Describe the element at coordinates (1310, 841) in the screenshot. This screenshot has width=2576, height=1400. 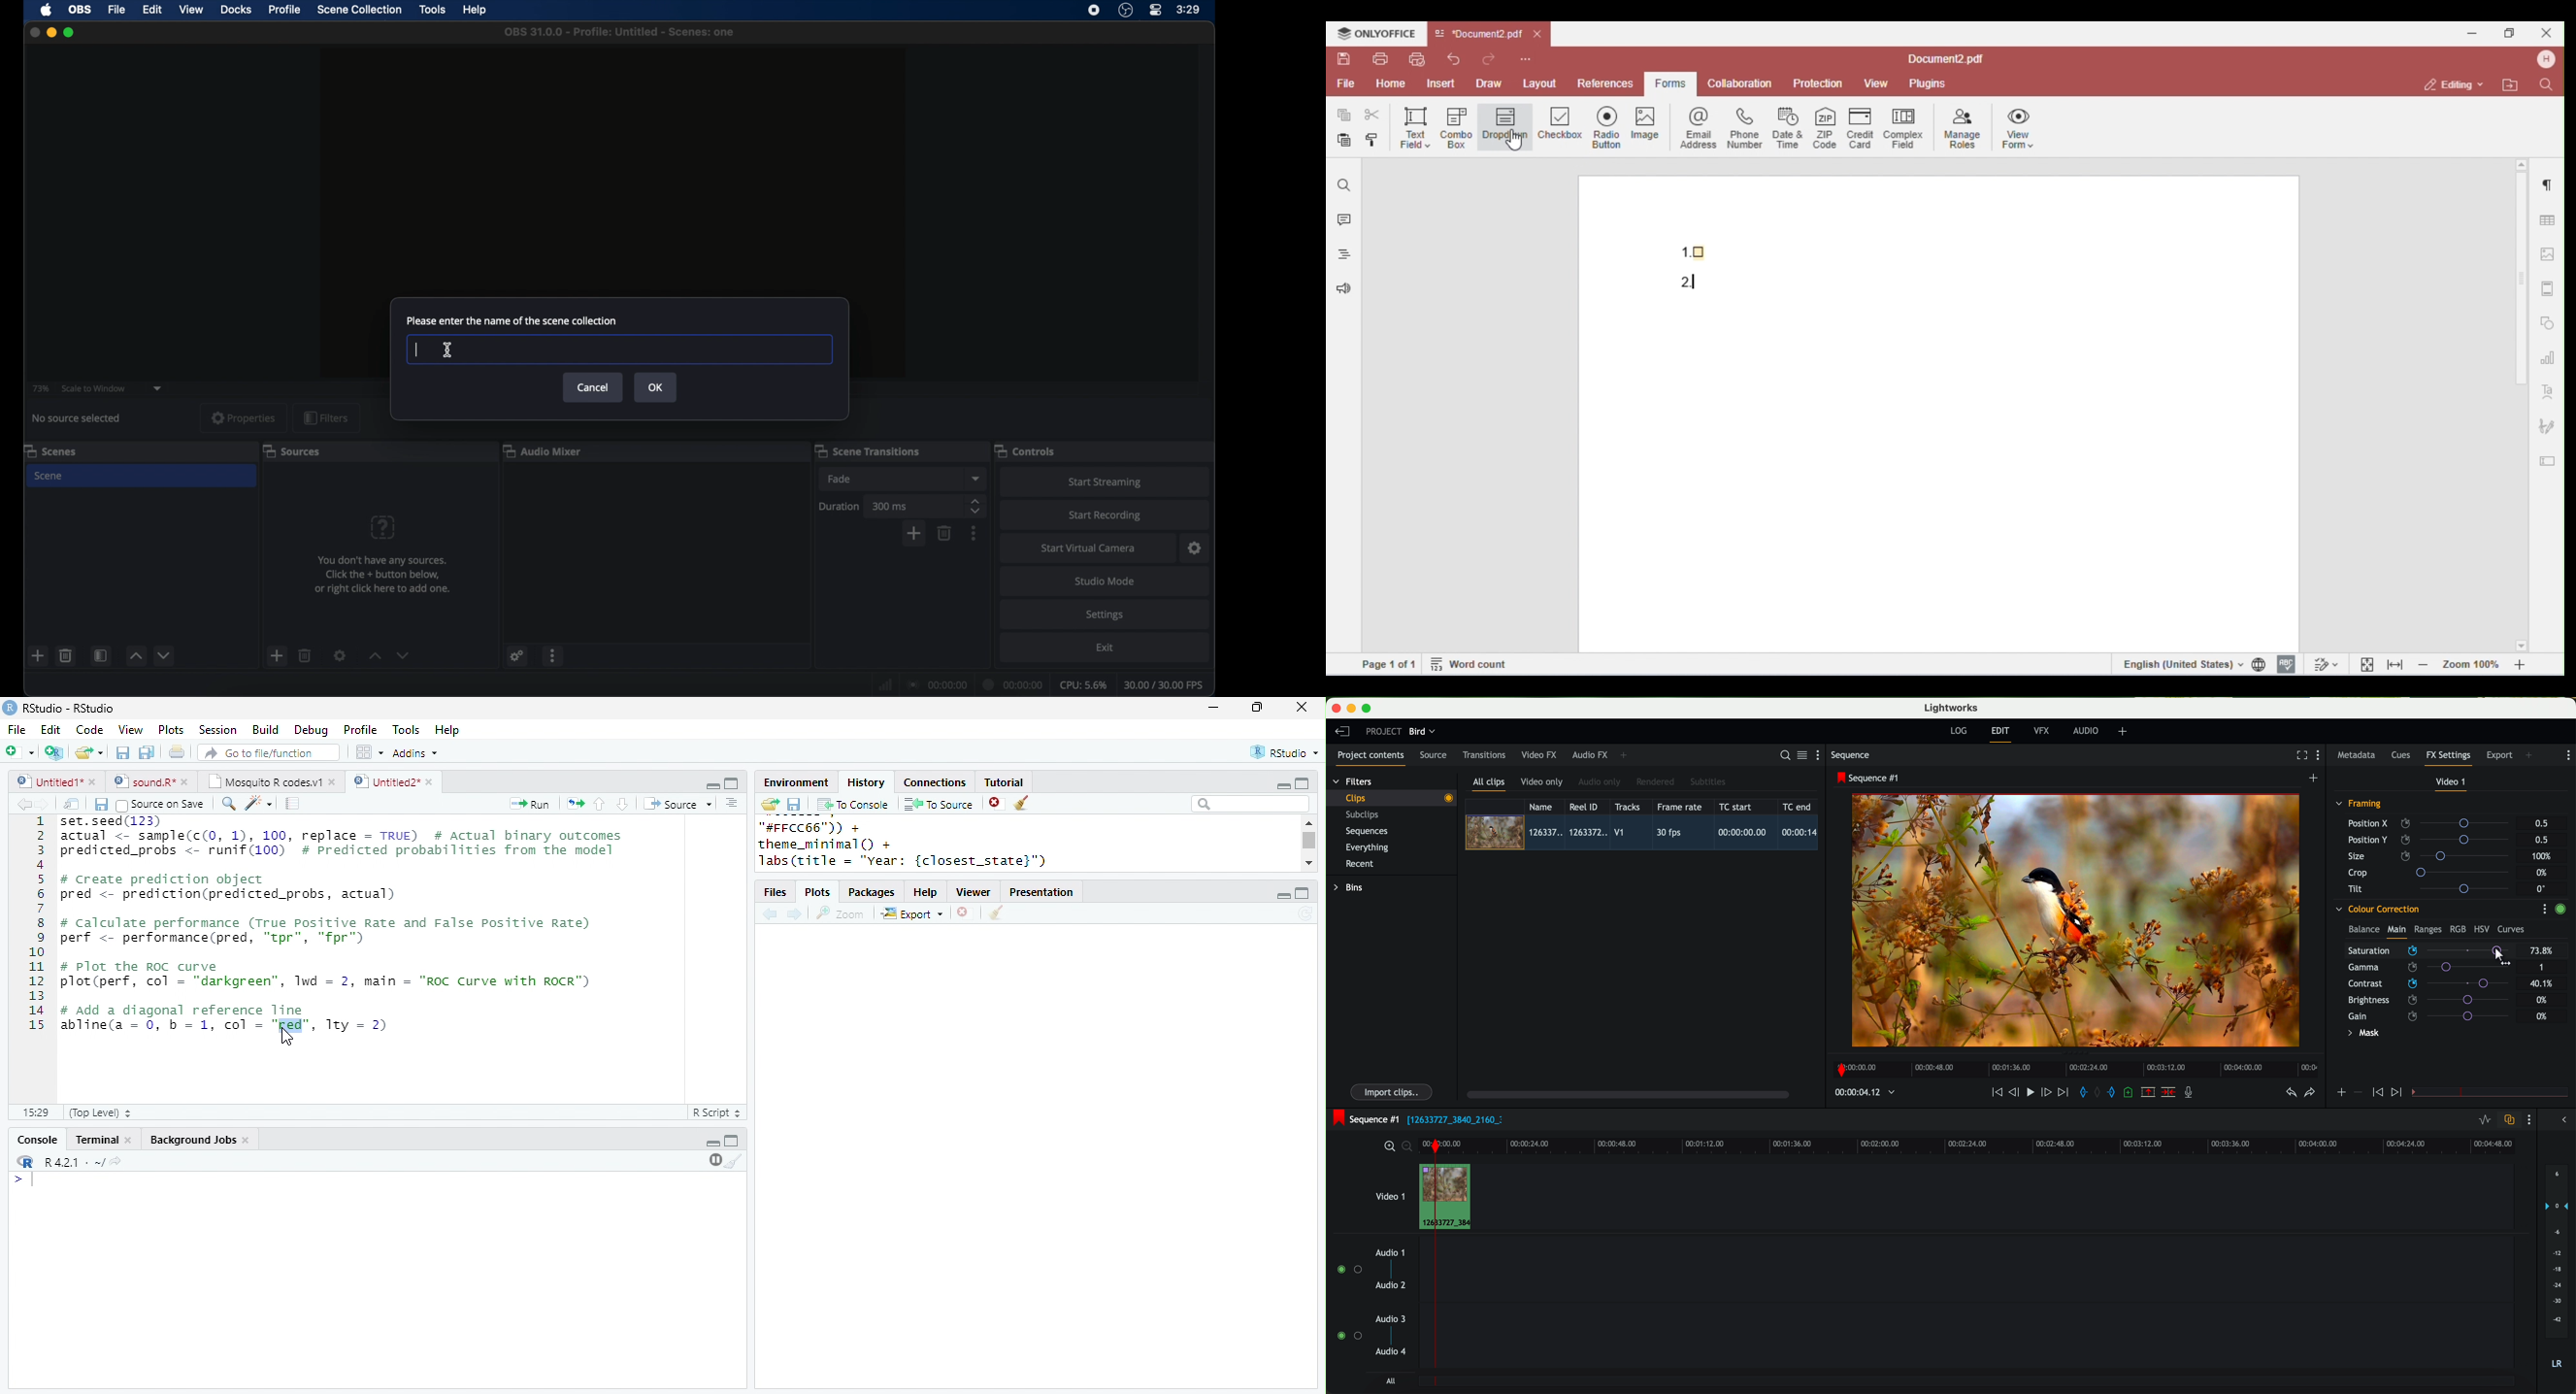
I see `scroll bar` at that location.